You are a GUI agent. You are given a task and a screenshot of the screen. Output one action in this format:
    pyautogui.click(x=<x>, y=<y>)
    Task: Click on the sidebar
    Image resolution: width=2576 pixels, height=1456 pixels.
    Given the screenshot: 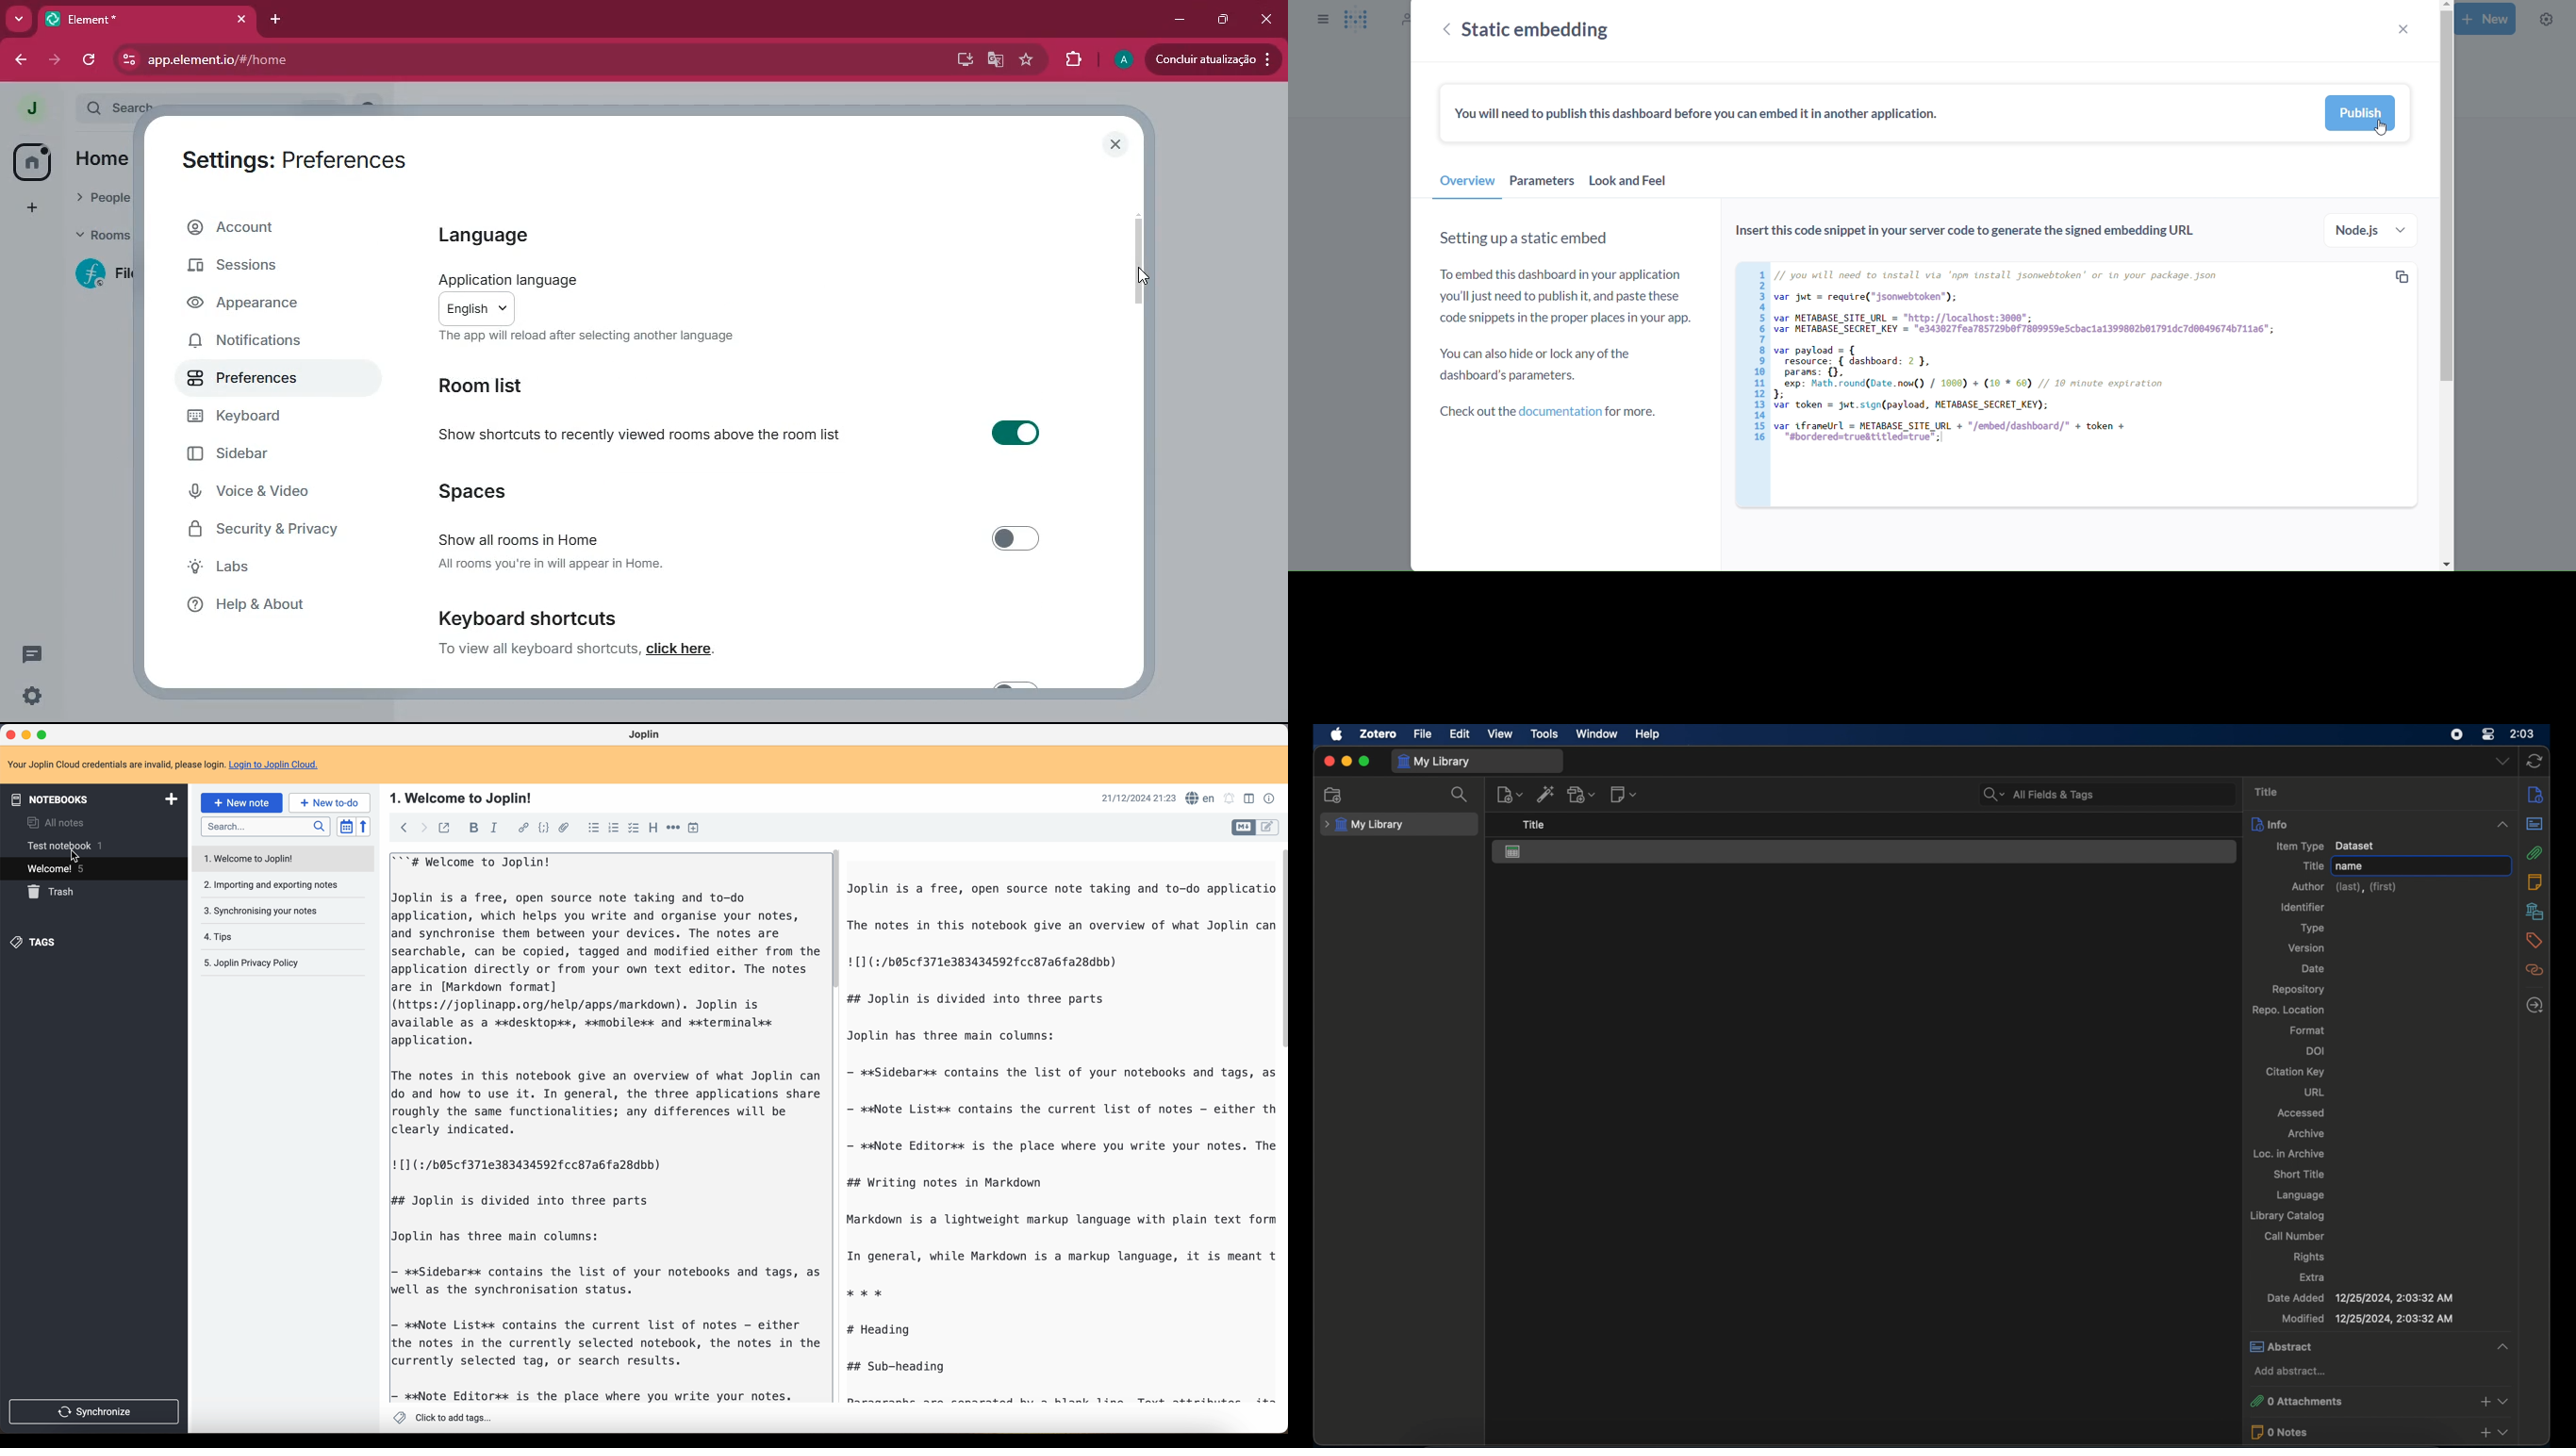 What is the action you would take?
    pyautogui.click(x=268, y=457)
    